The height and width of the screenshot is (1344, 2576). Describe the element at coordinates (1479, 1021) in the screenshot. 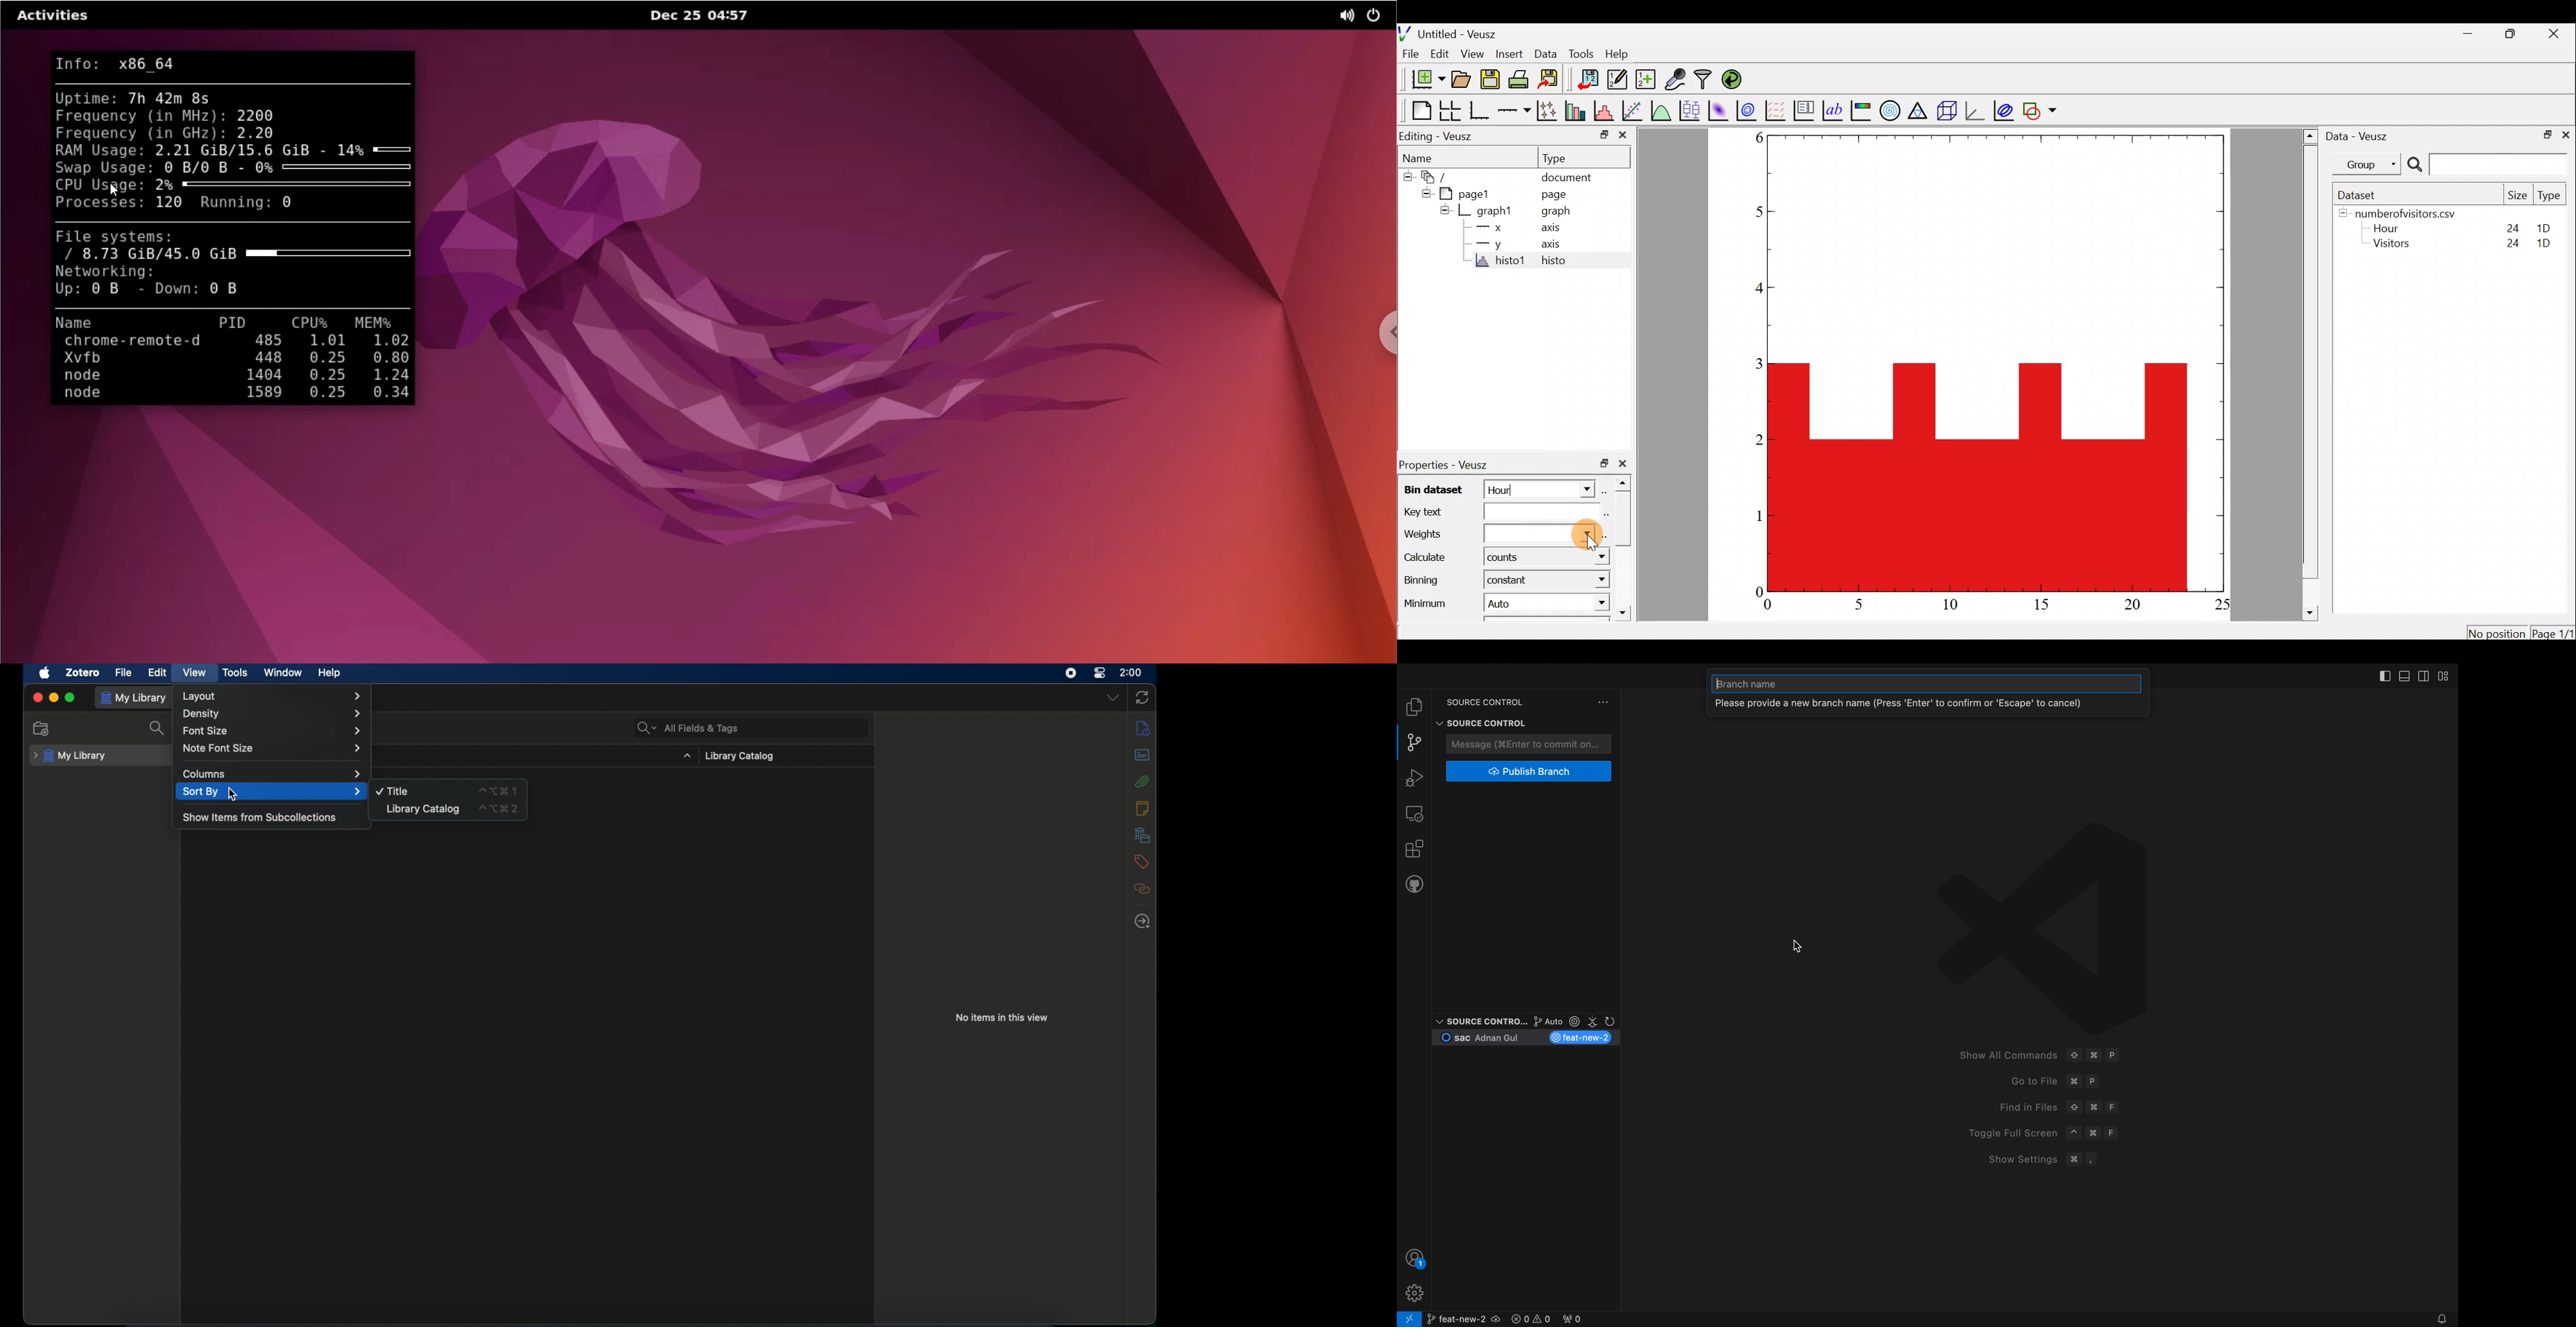

I see `Source control` at that location.